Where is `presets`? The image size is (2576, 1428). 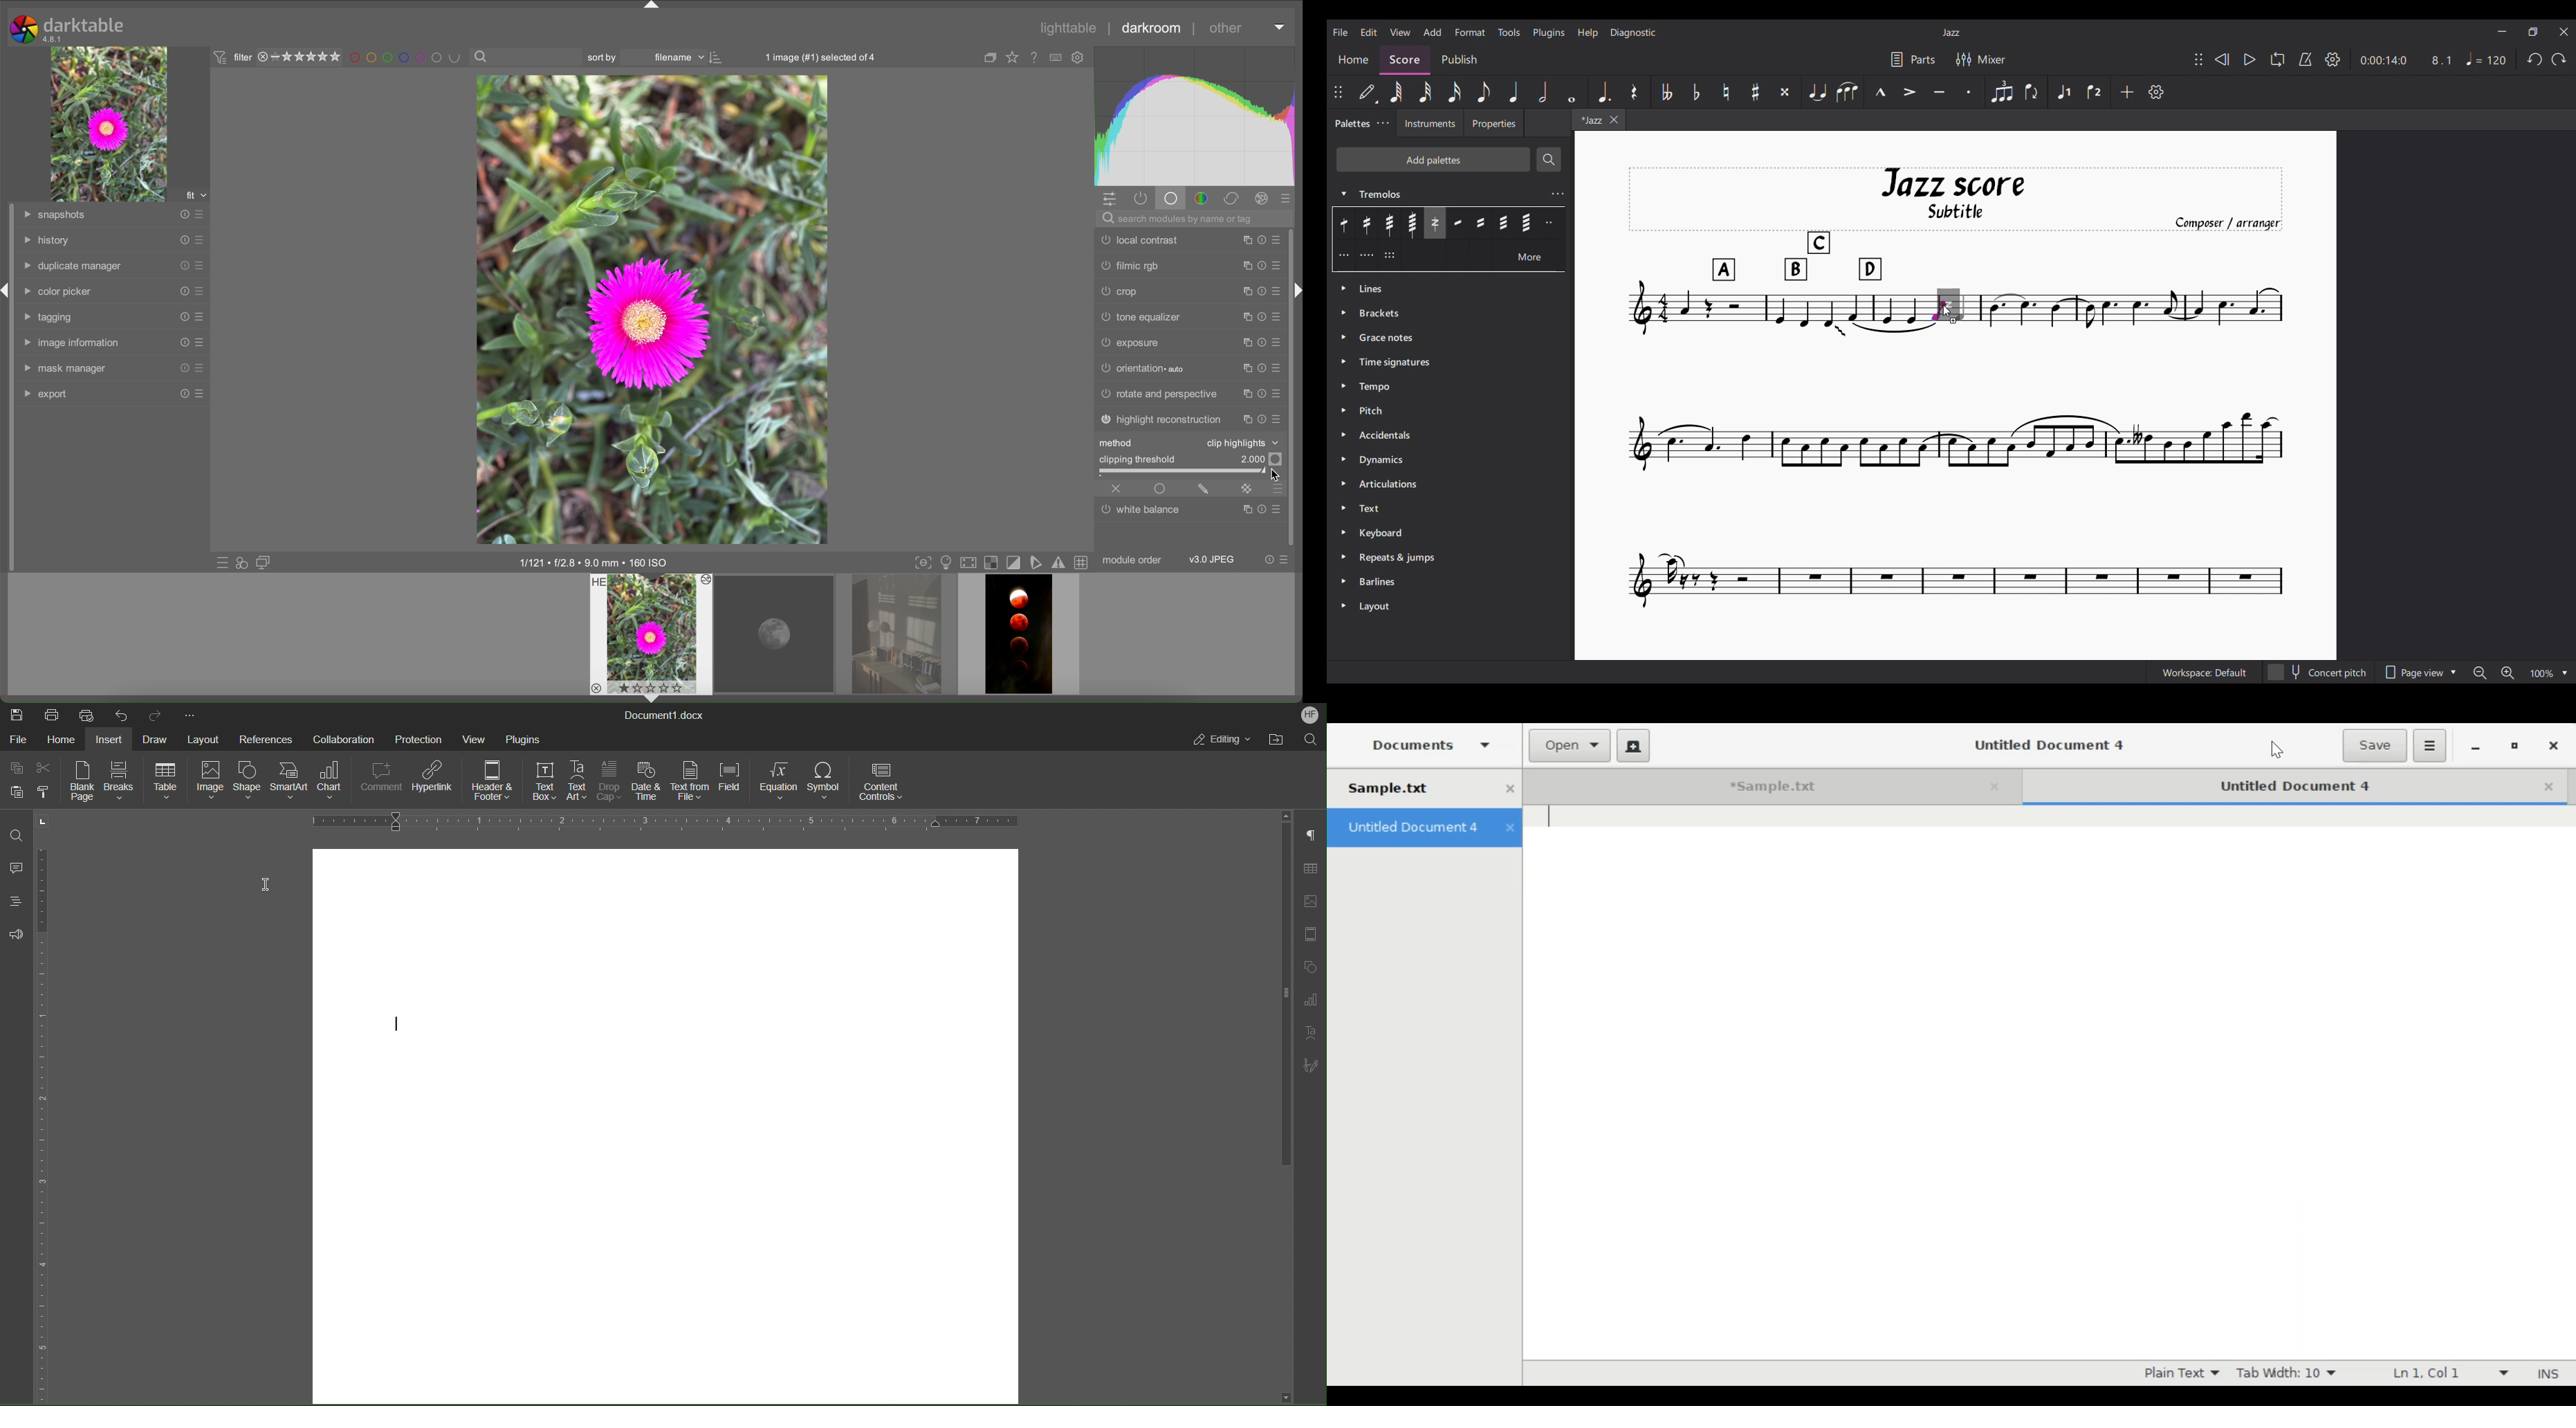 presets is located at coordinates (199, 316).